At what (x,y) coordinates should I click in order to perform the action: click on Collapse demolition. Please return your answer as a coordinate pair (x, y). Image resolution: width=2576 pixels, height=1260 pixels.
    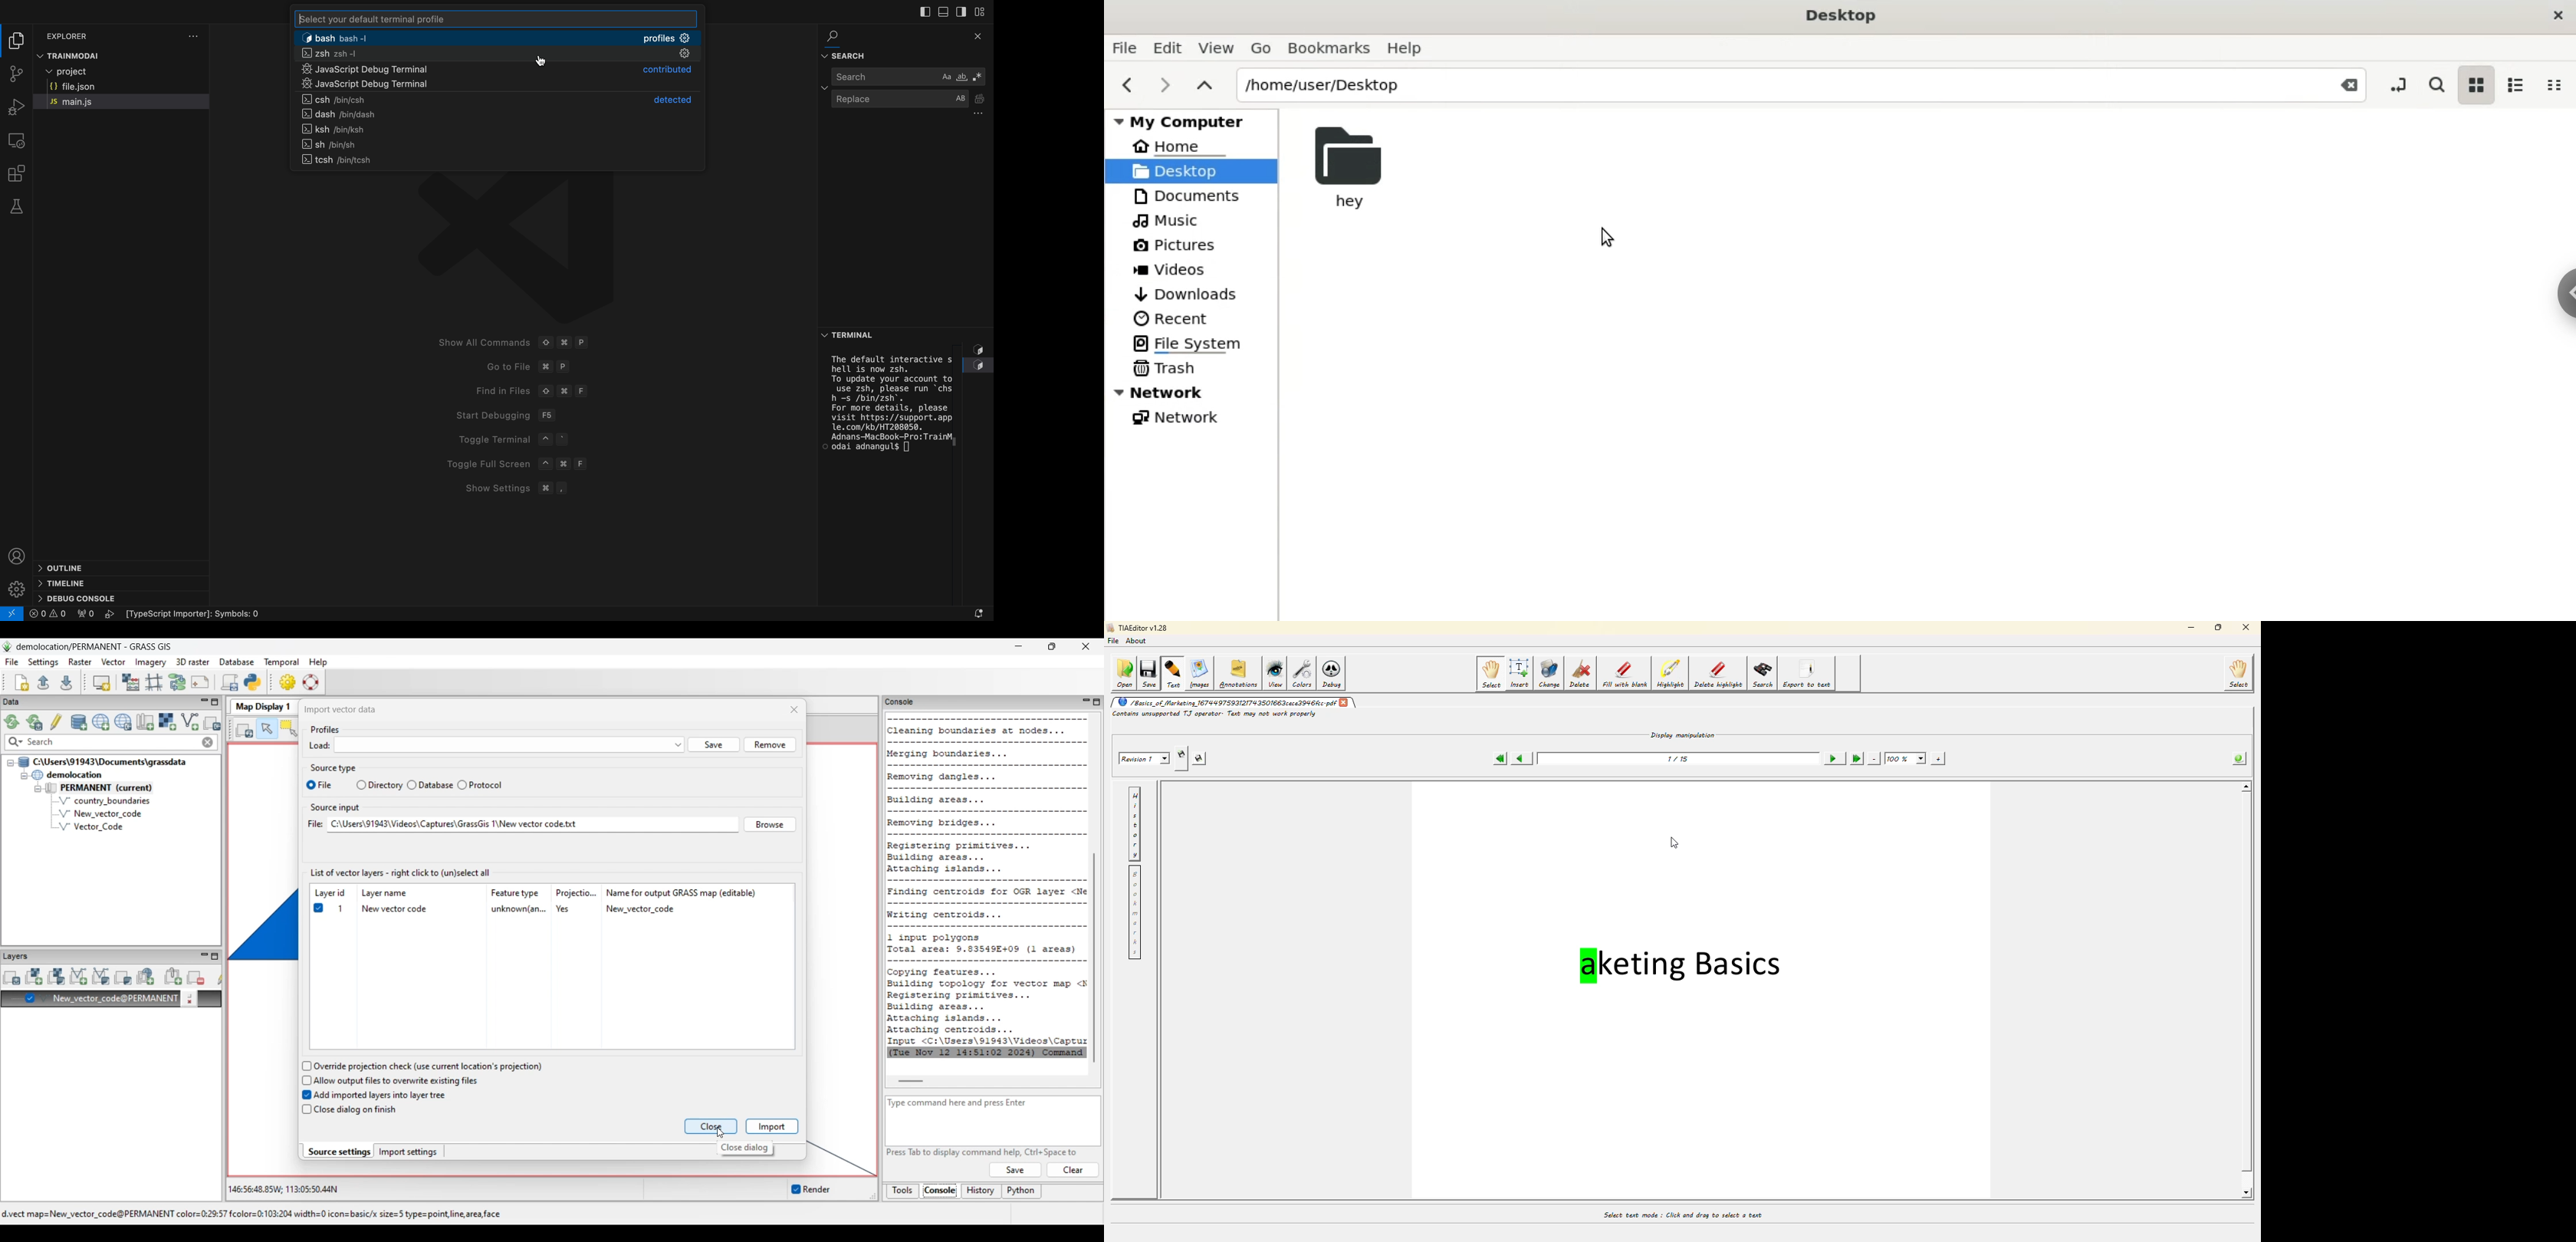
    Looking at the image, I should click on (24, 776).